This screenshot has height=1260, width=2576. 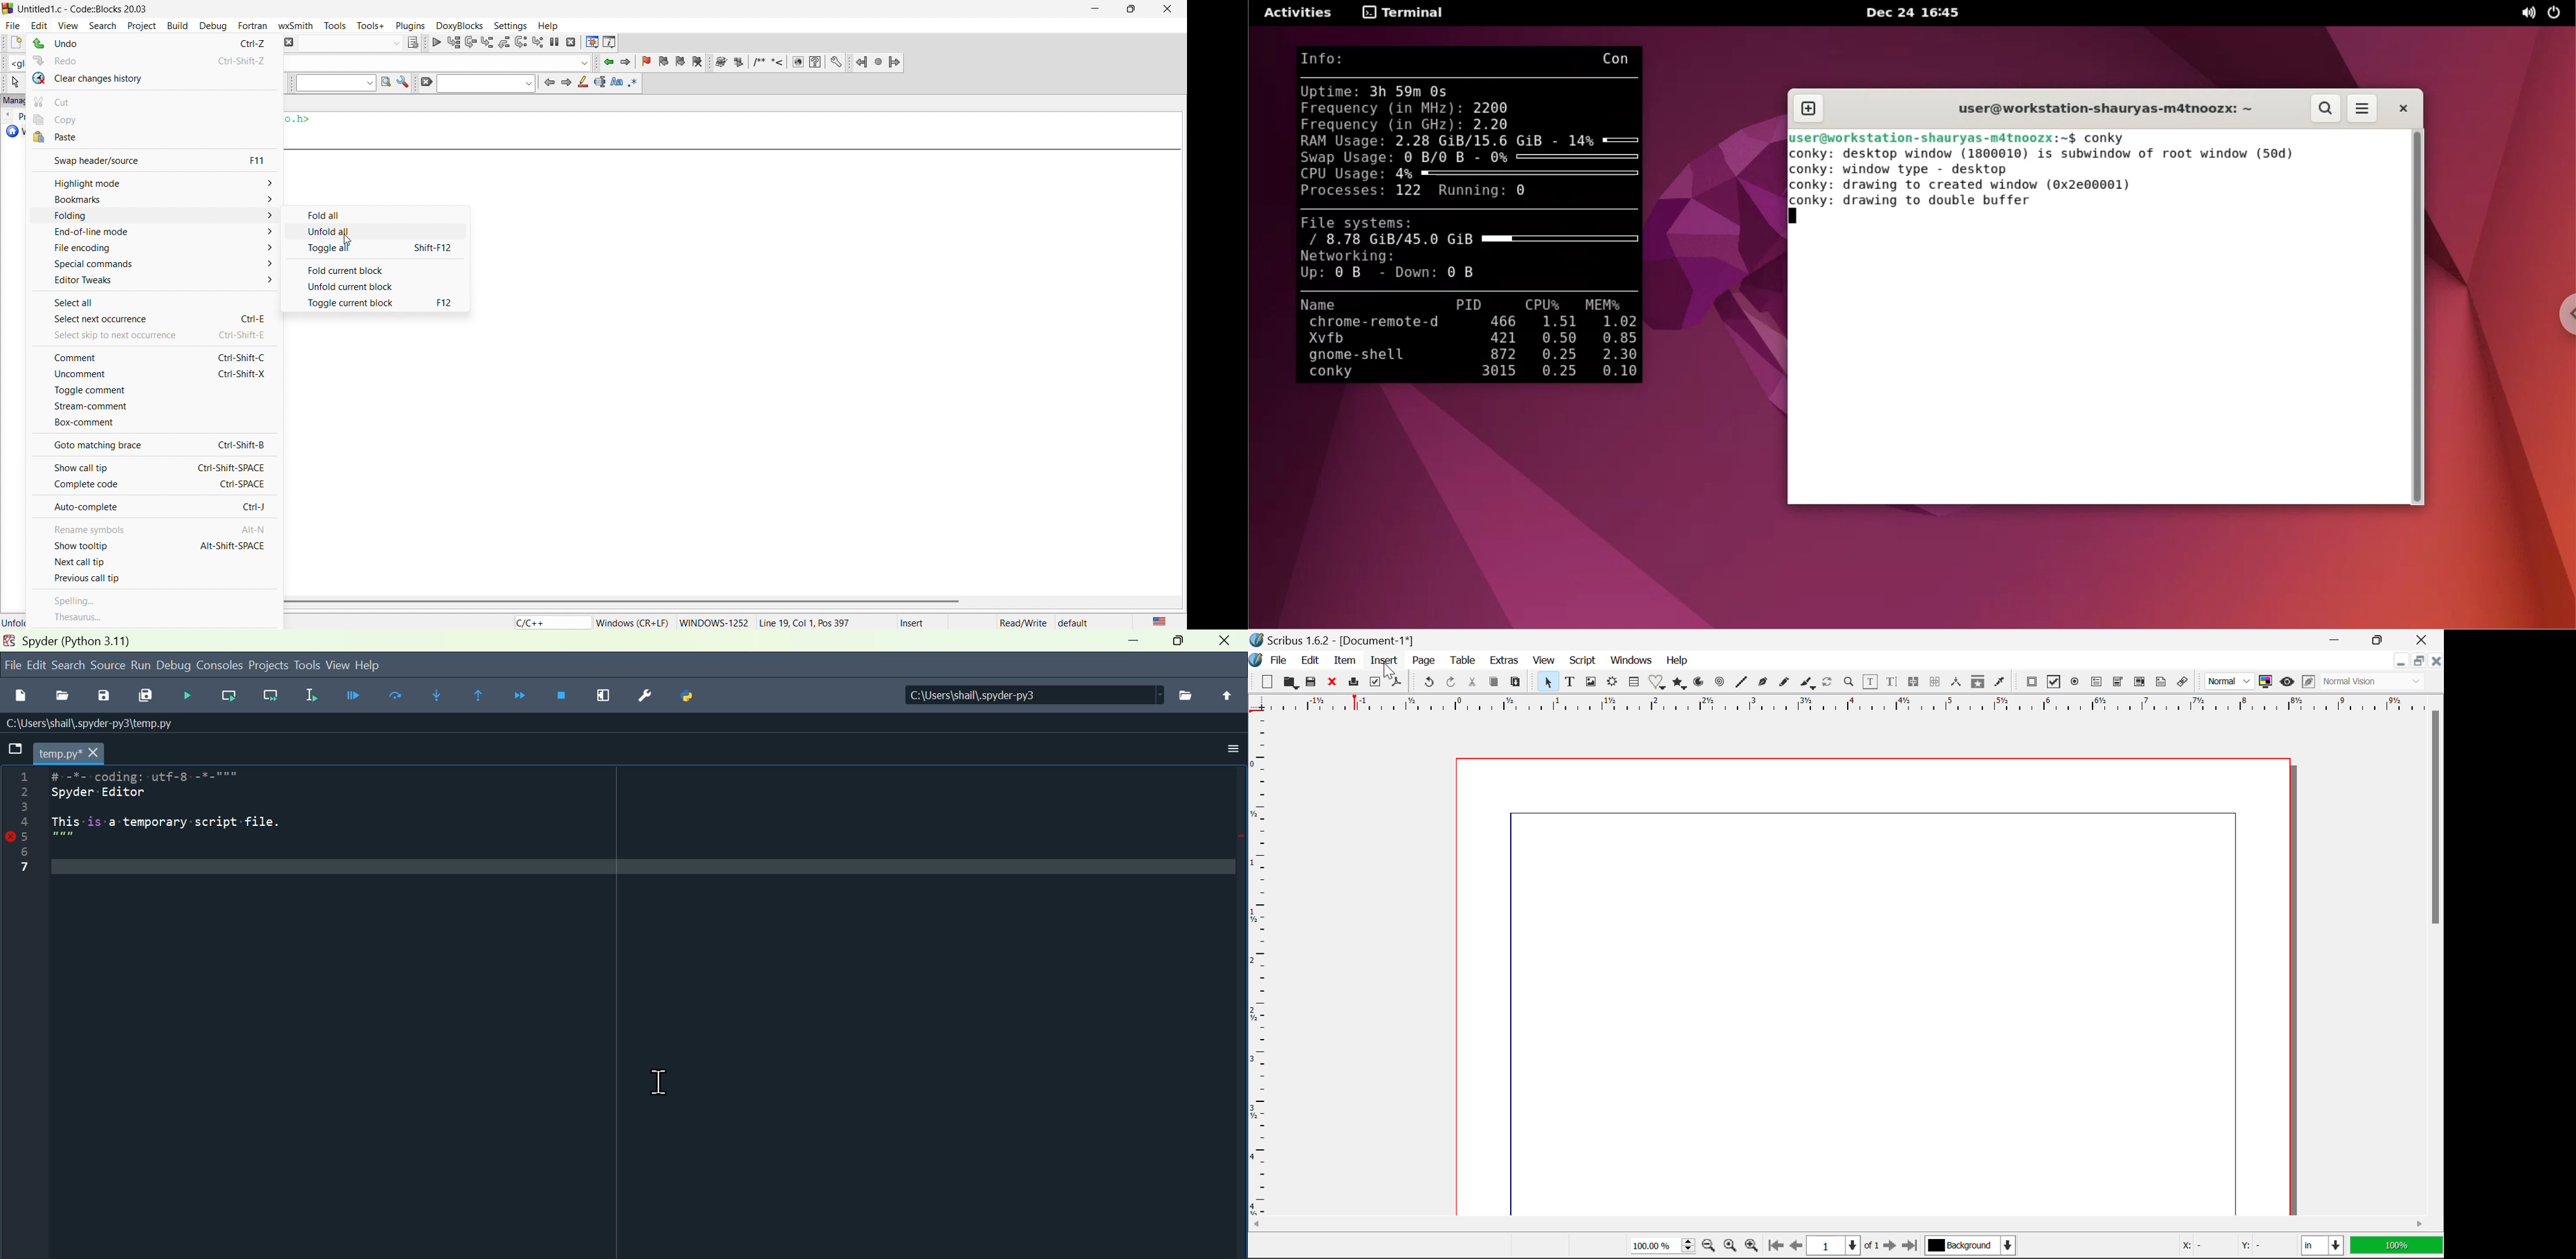 What do you see at coordinates (2204, 1243) in the screenshot?
I see `X: -` at bounding box center [2204, 1243].